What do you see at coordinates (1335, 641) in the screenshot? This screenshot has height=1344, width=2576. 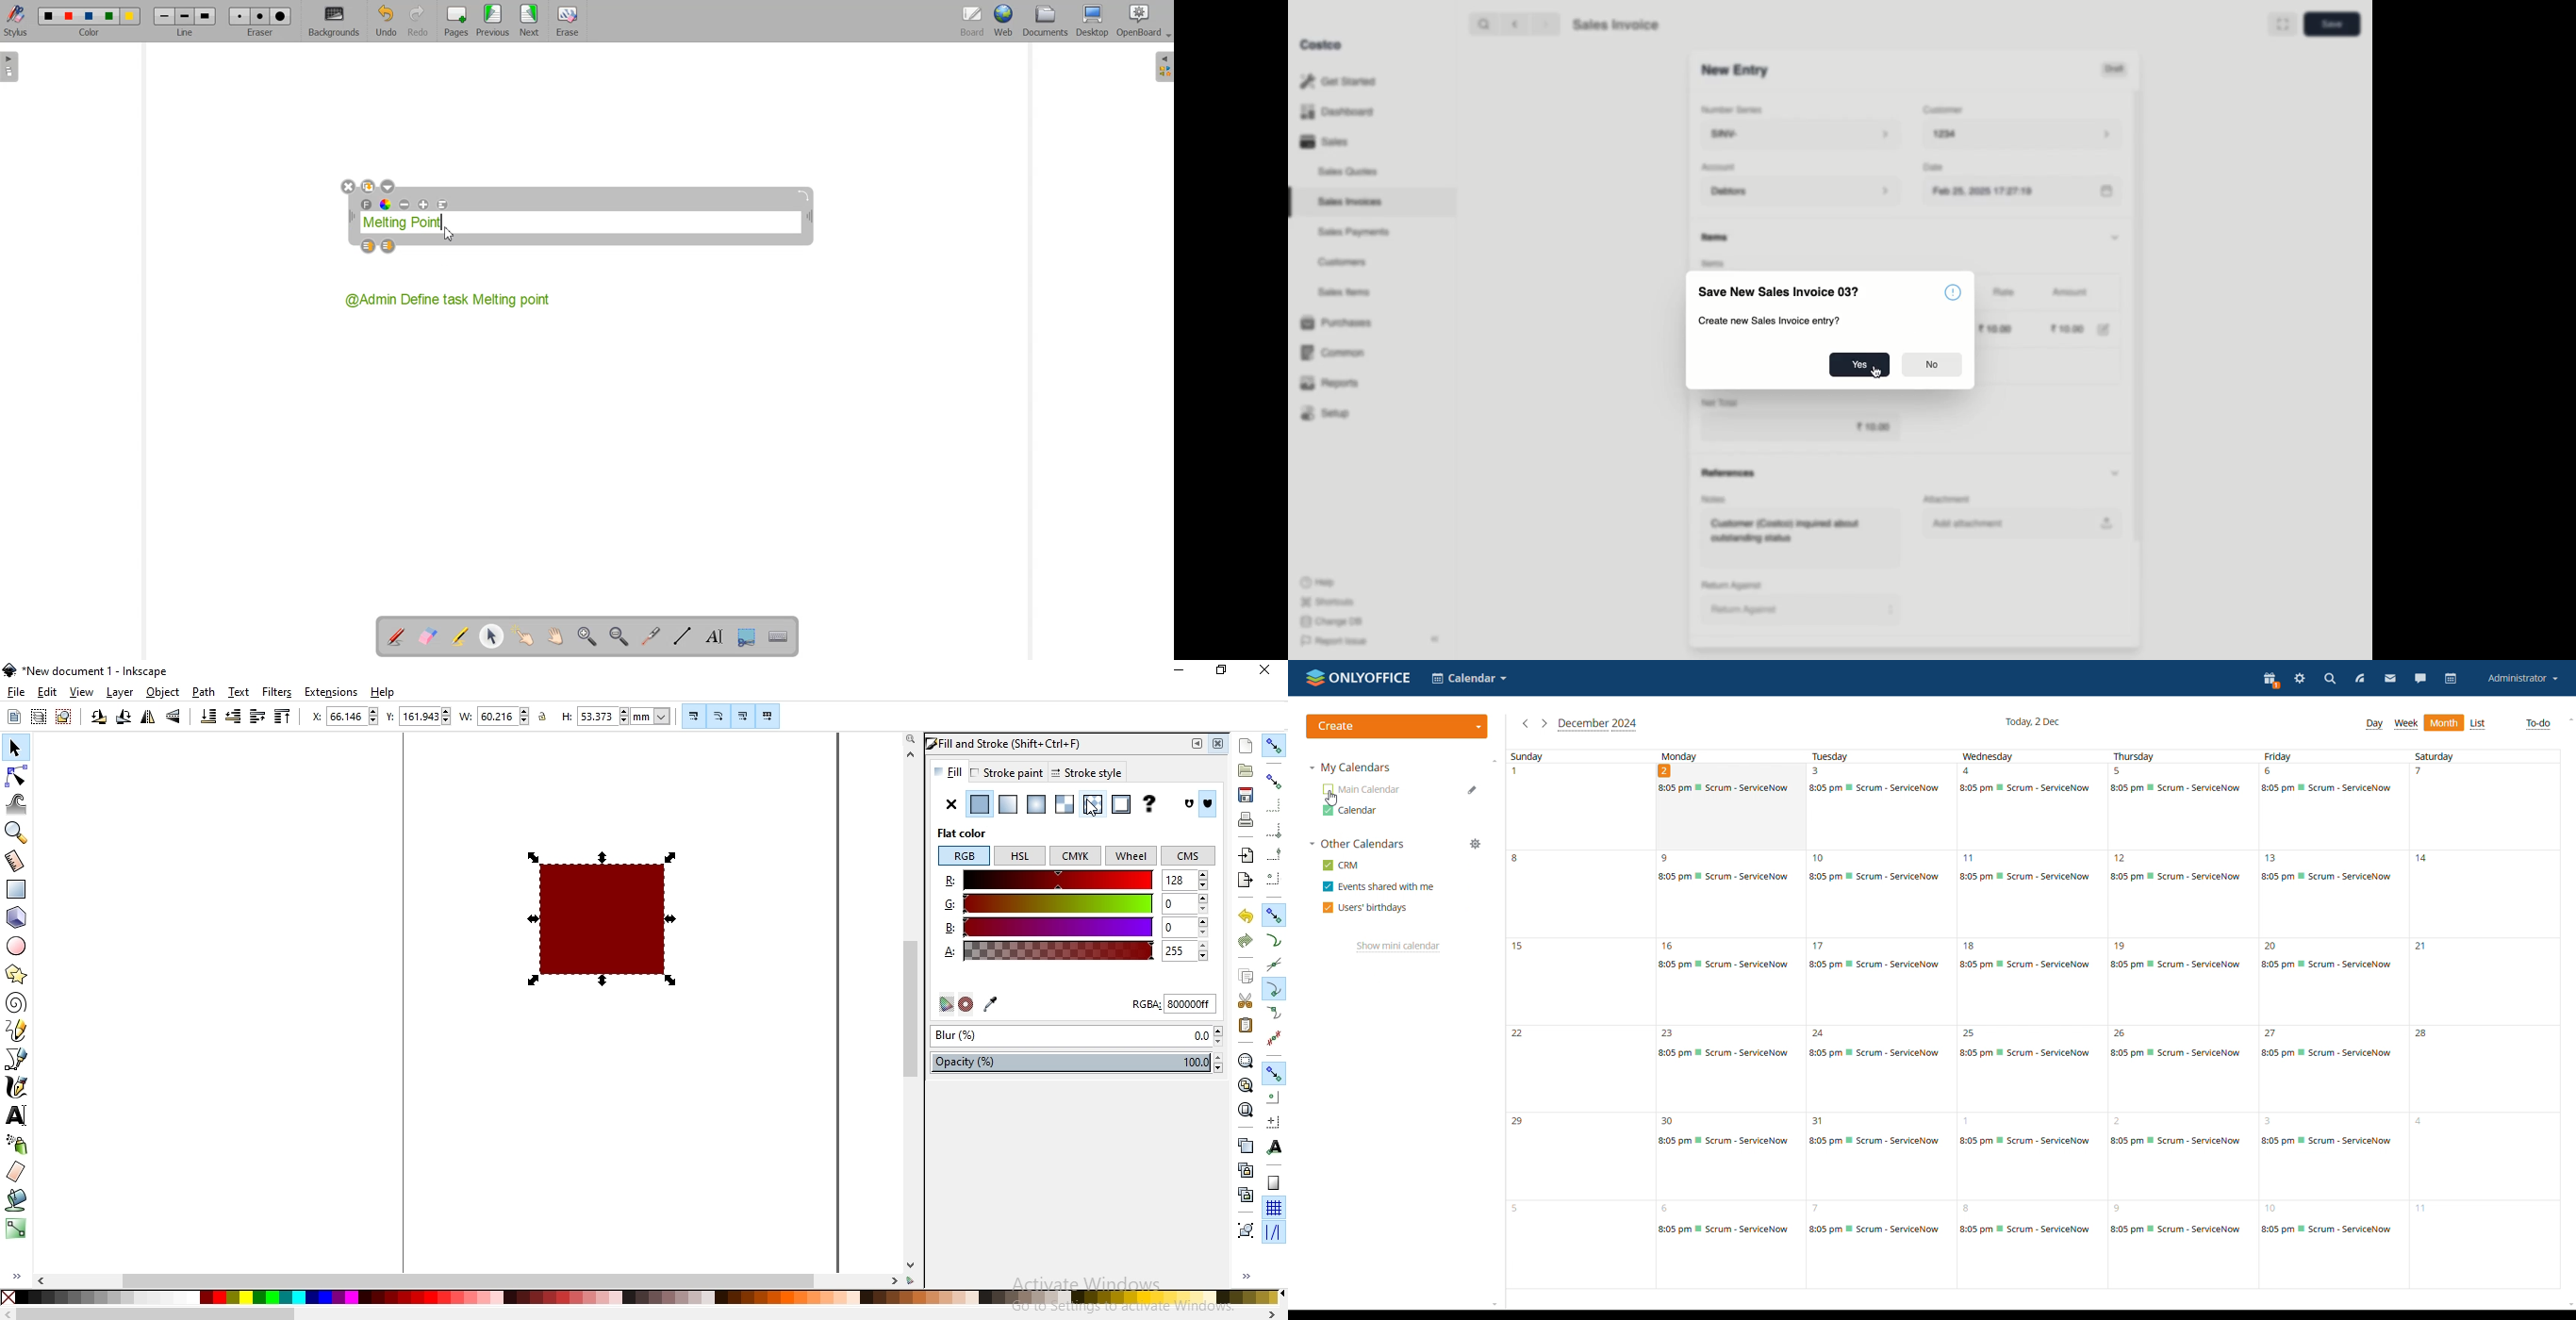 I see `Report Issue` at bounding box center [1335, 641].